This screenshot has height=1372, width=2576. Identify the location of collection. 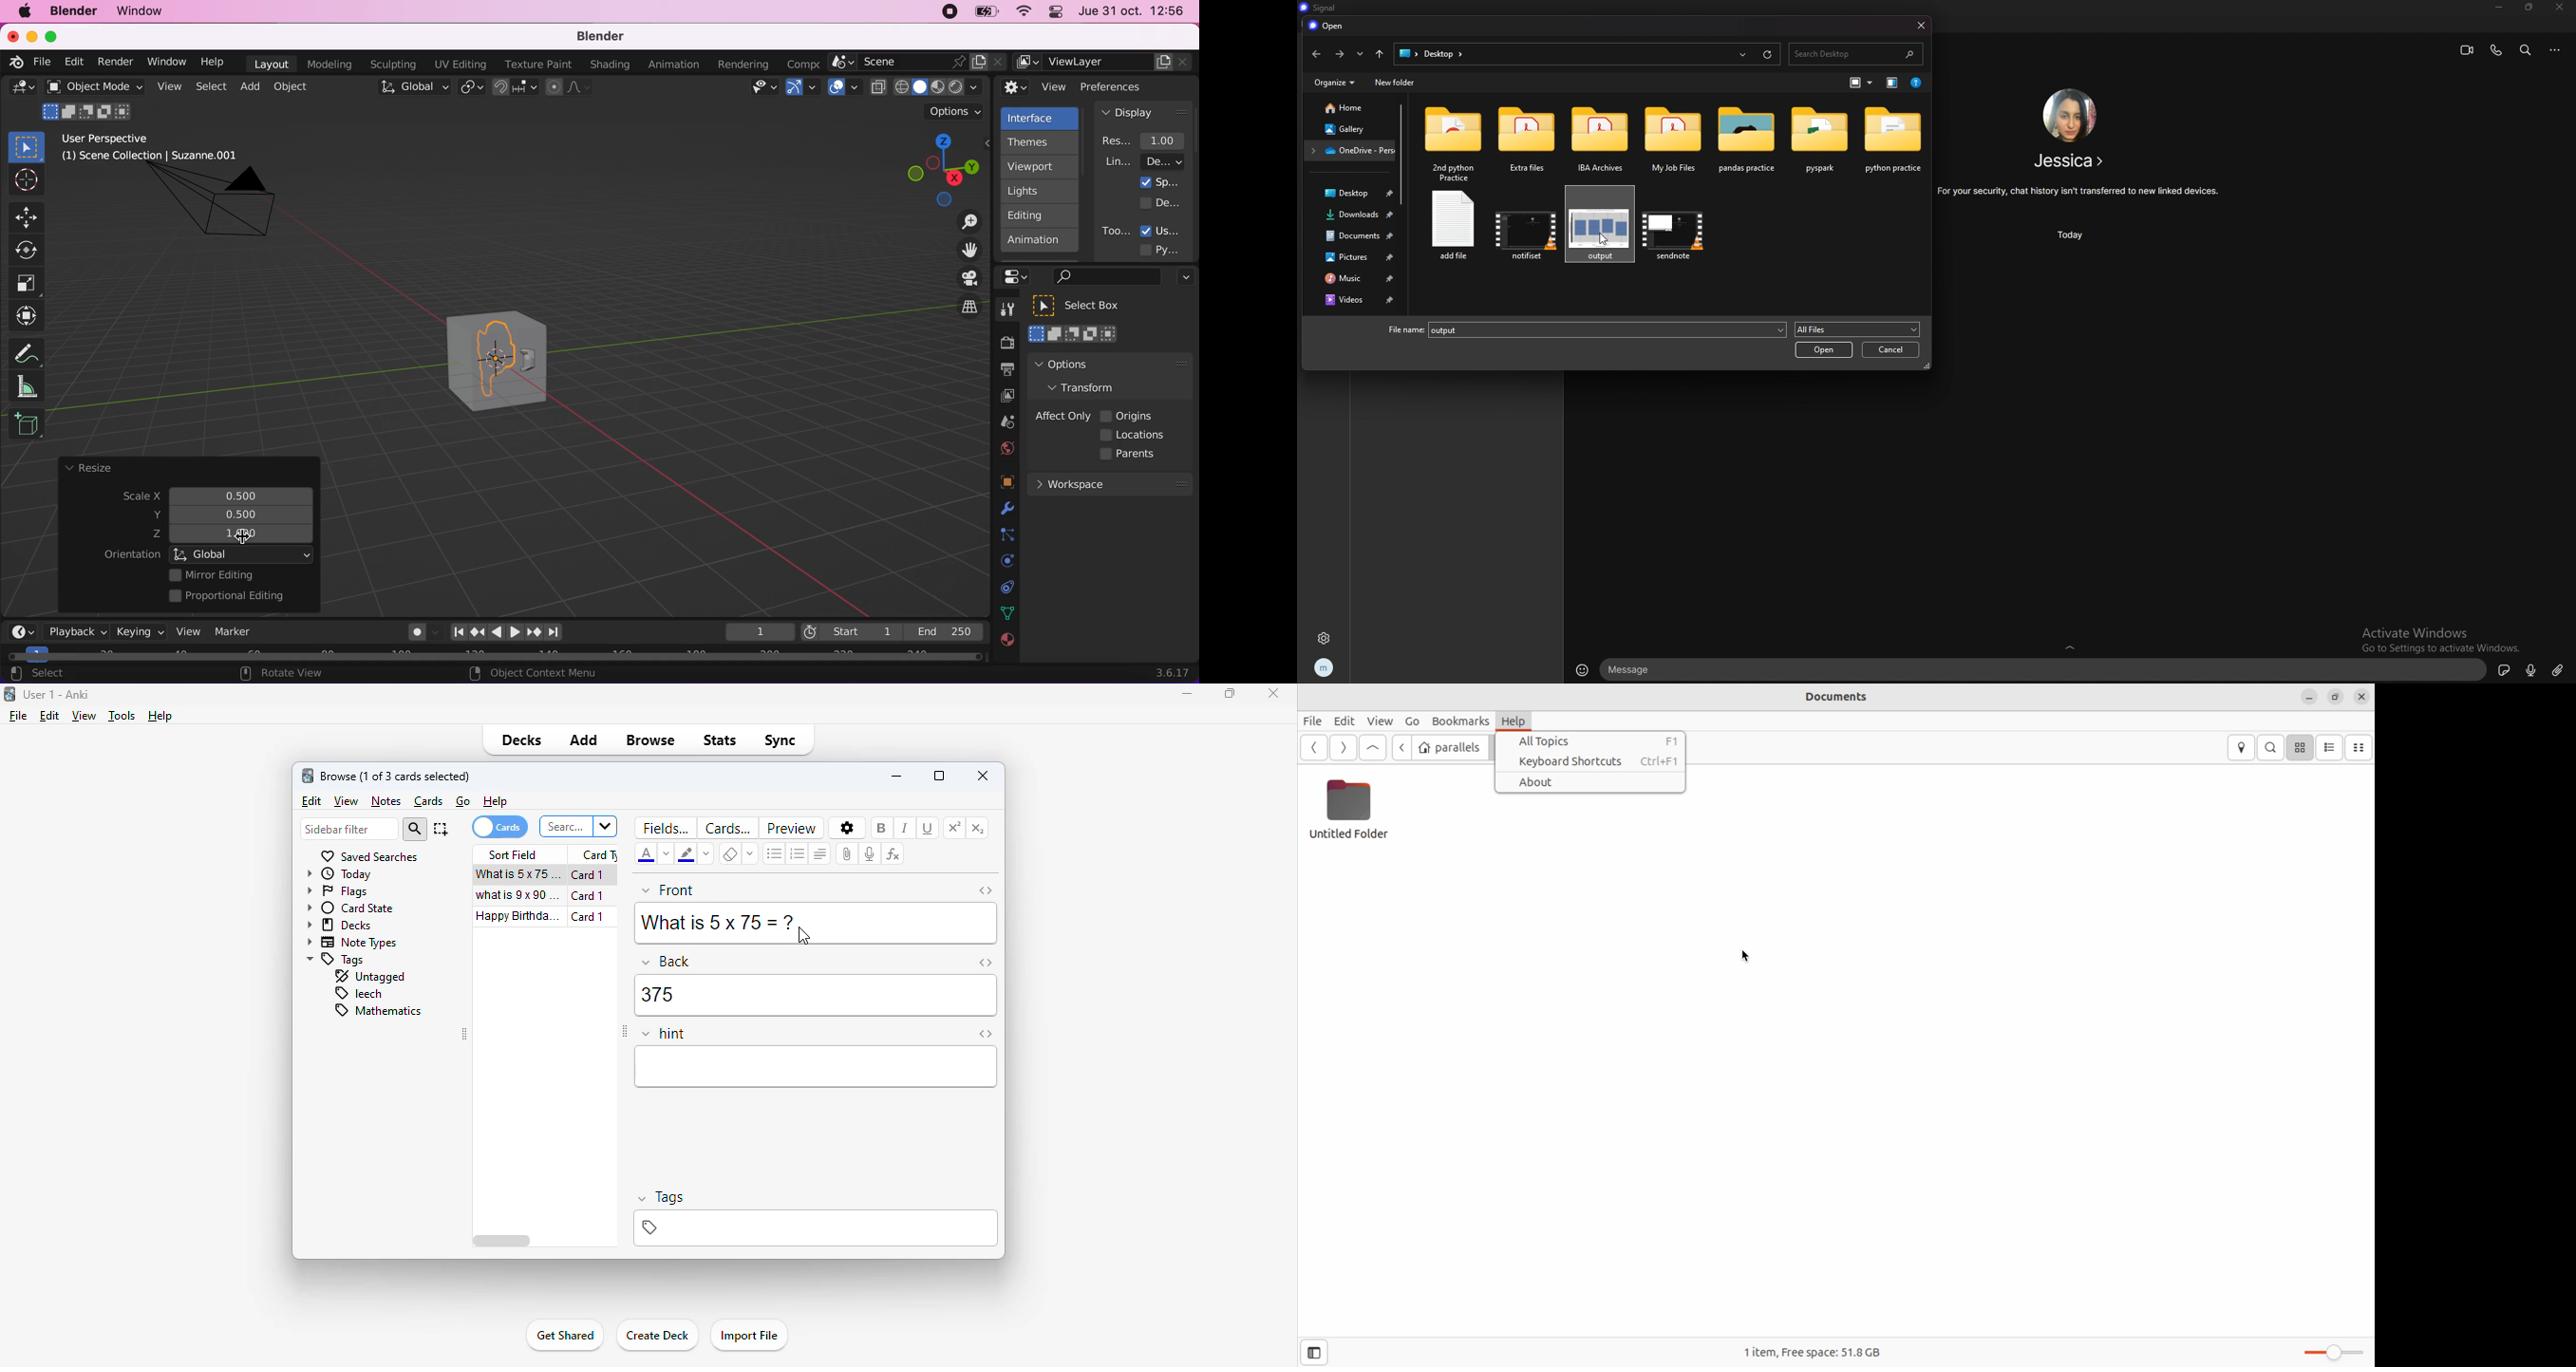
(1005, 587).